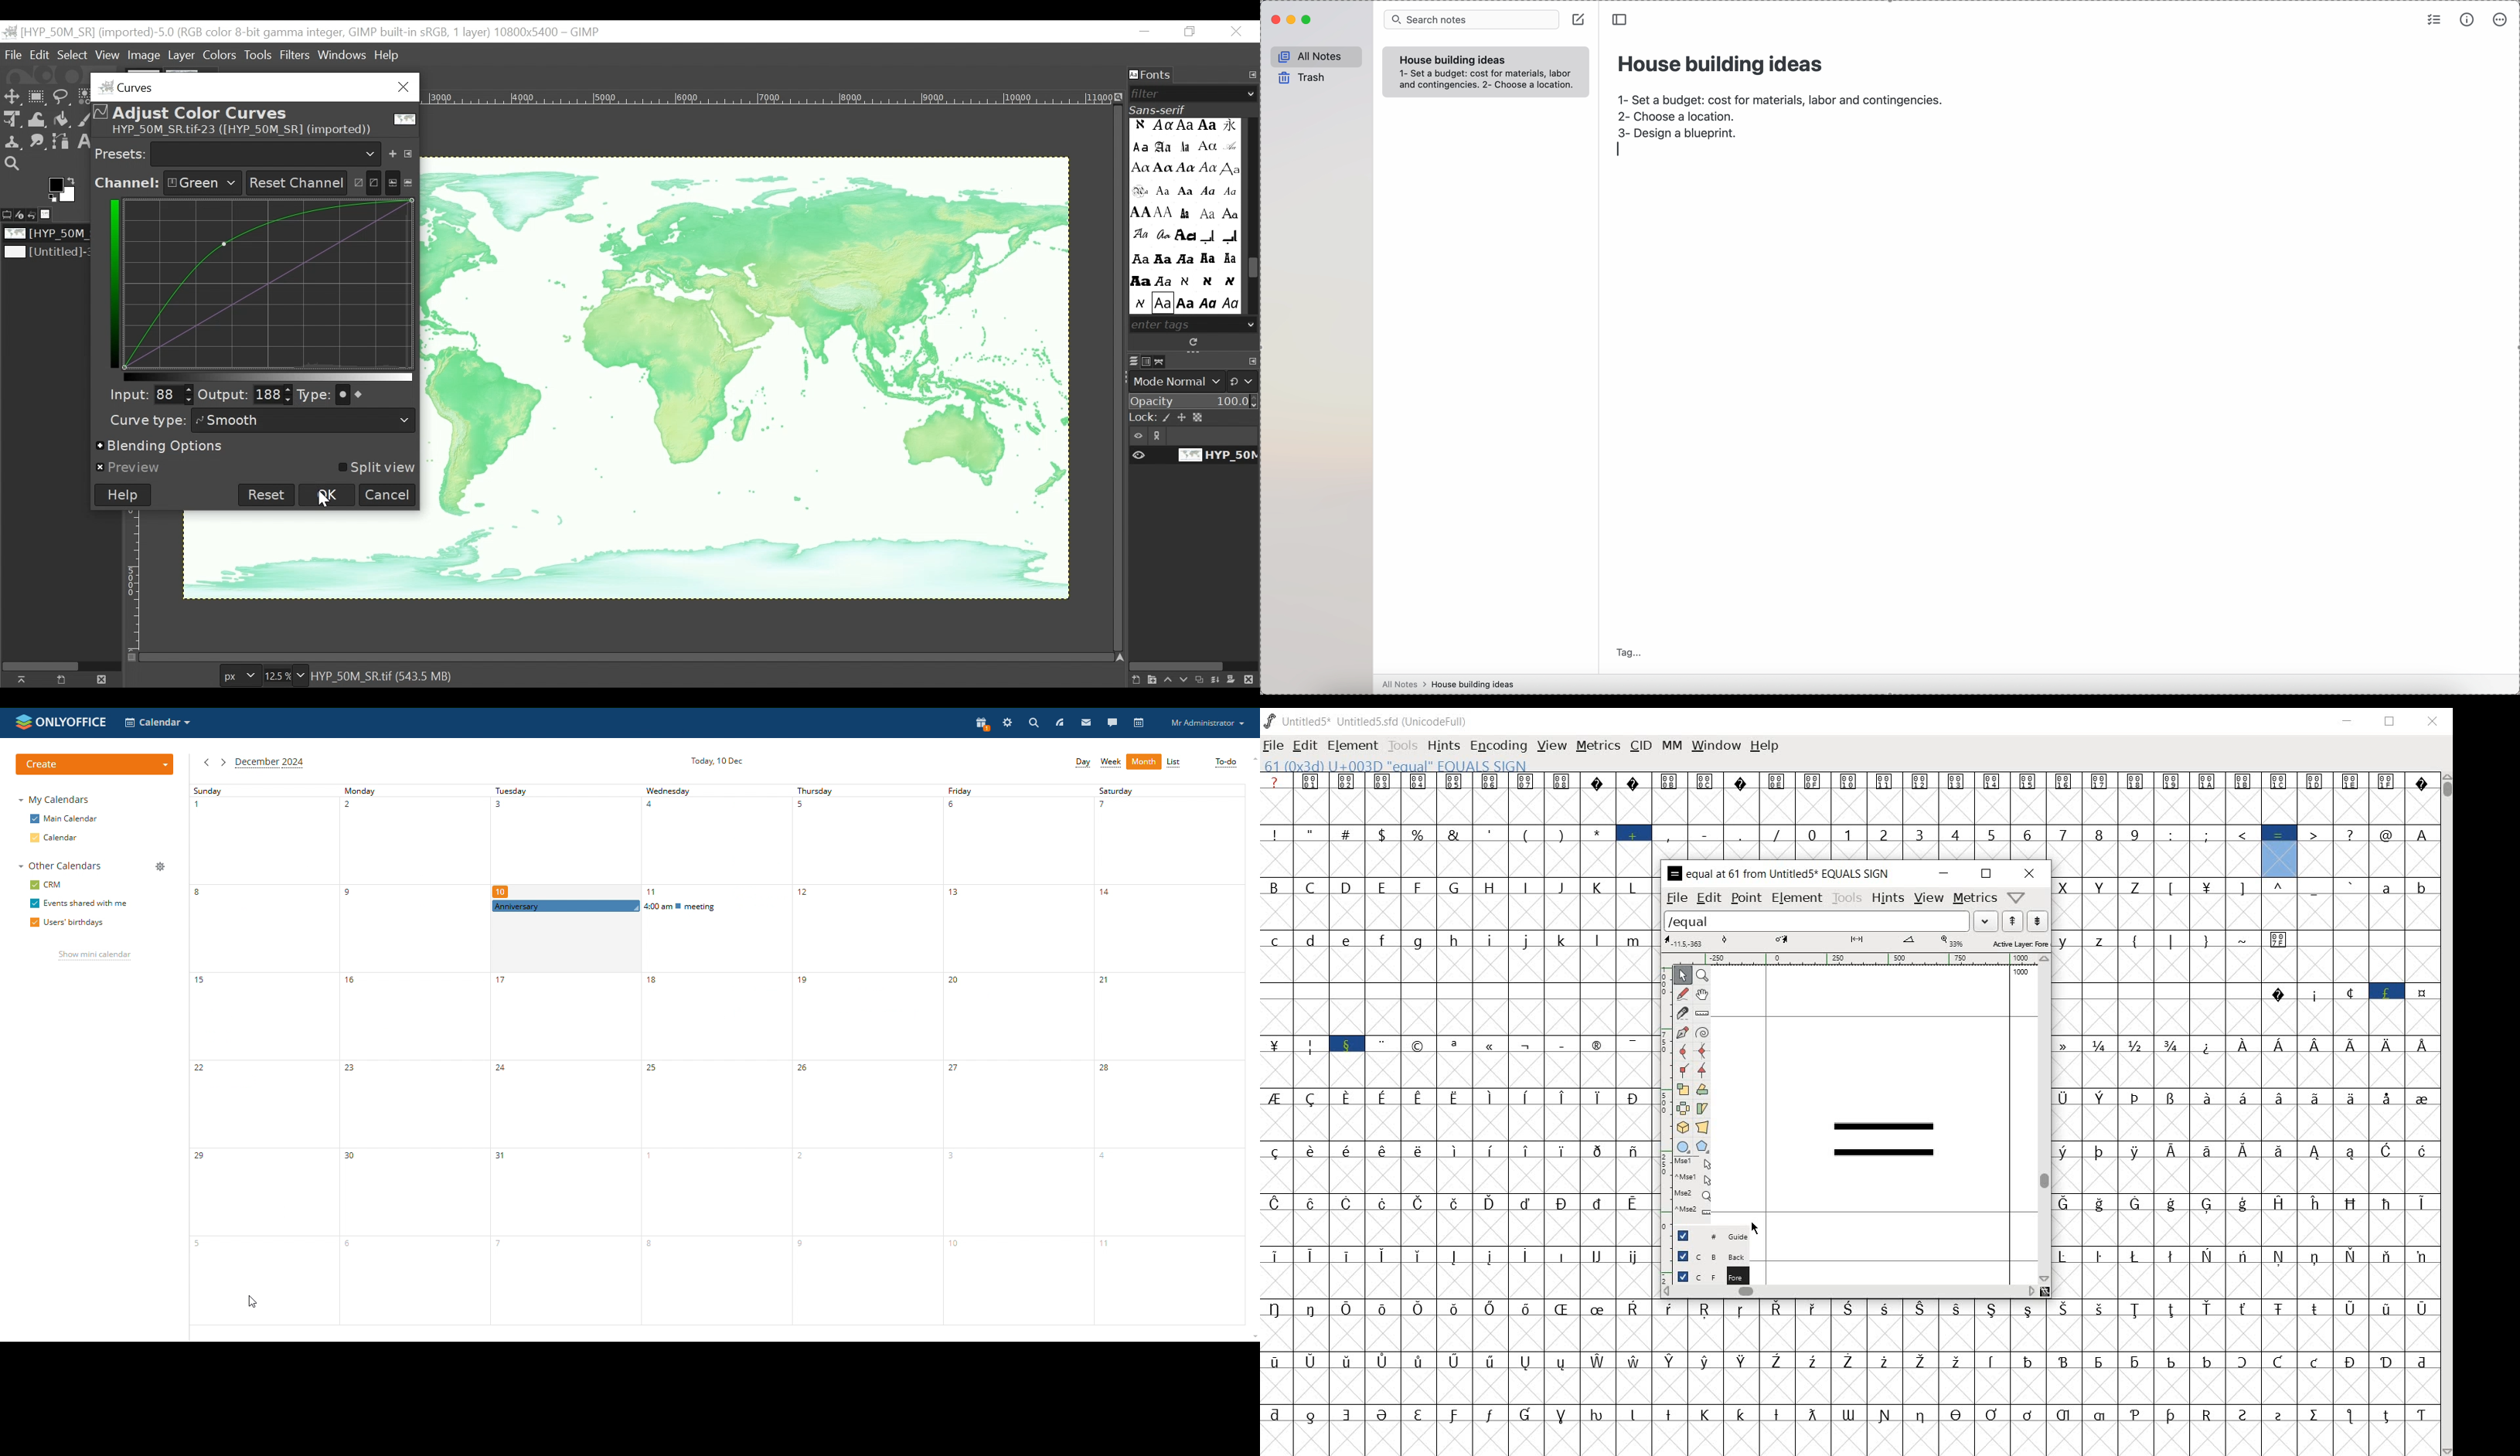 Image resolution: width=2520 pixels, height=1456 pixels. What do you see at coordinates (1252, 270) in the screenshot?
I see `Scroll bar` at bounding box center [1252, 270].